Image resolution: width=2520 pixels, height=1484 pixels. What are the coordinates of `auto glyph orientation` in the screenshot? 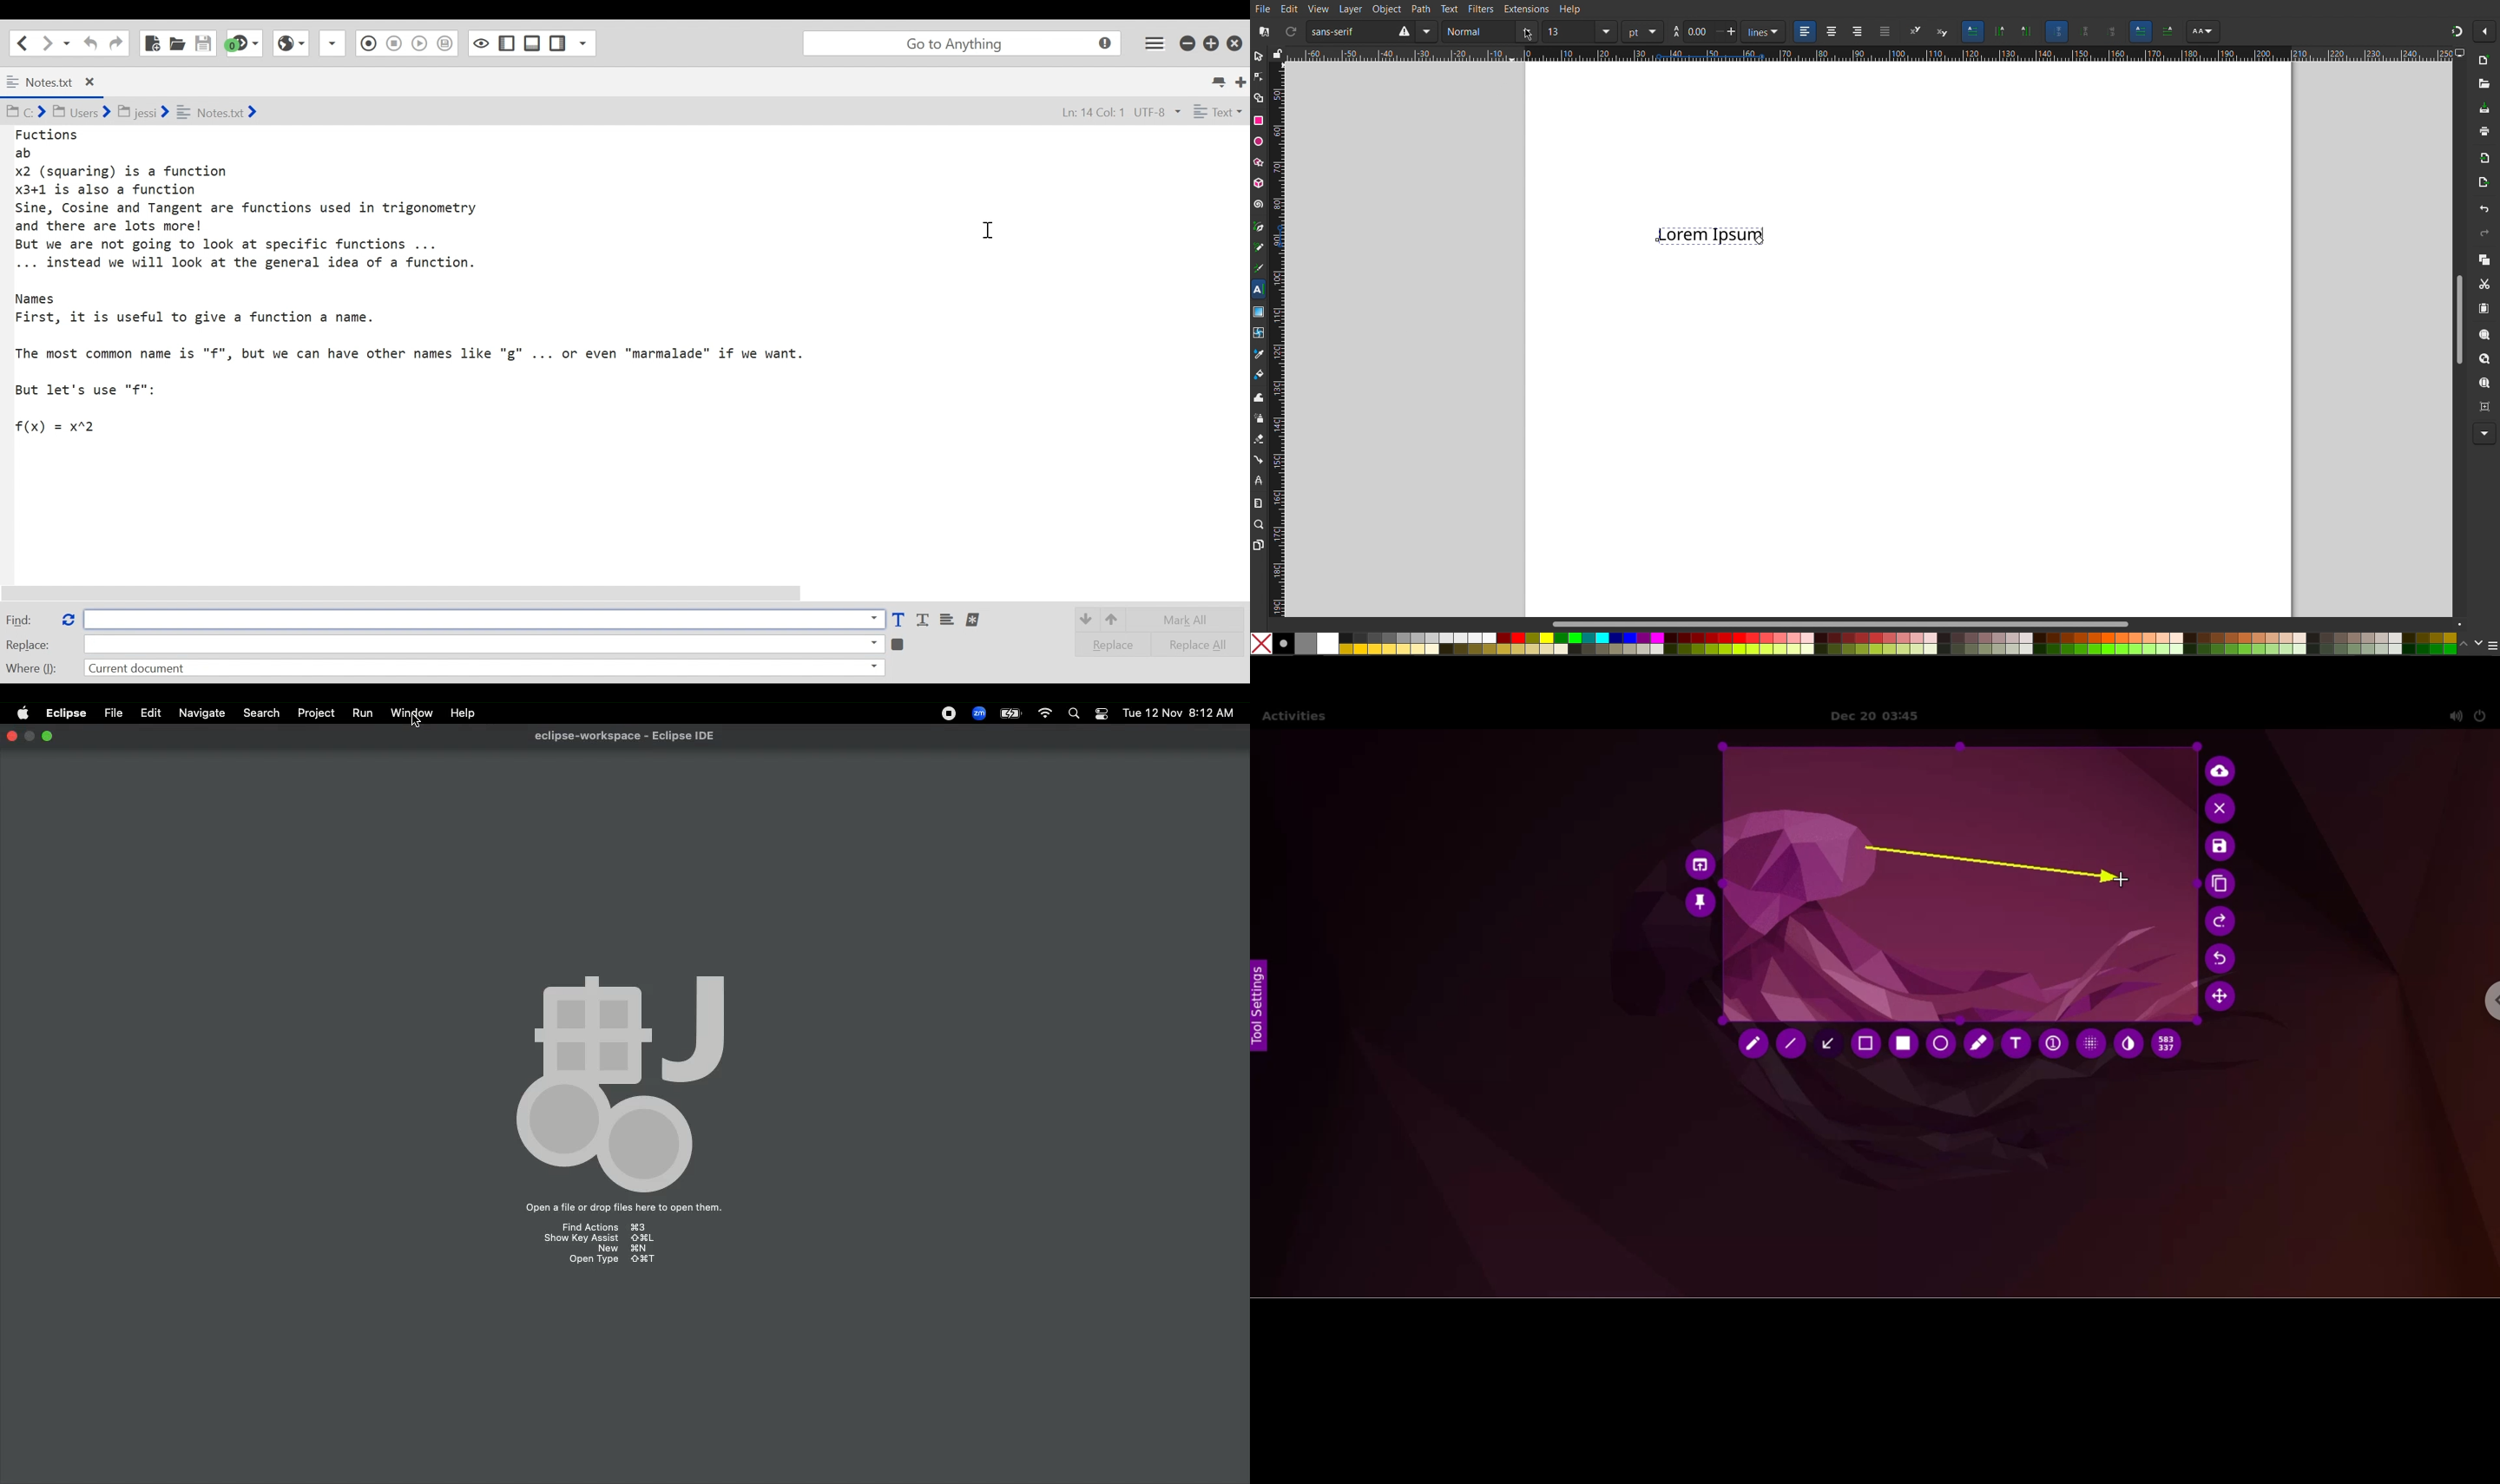 It's located at (2056, 31).